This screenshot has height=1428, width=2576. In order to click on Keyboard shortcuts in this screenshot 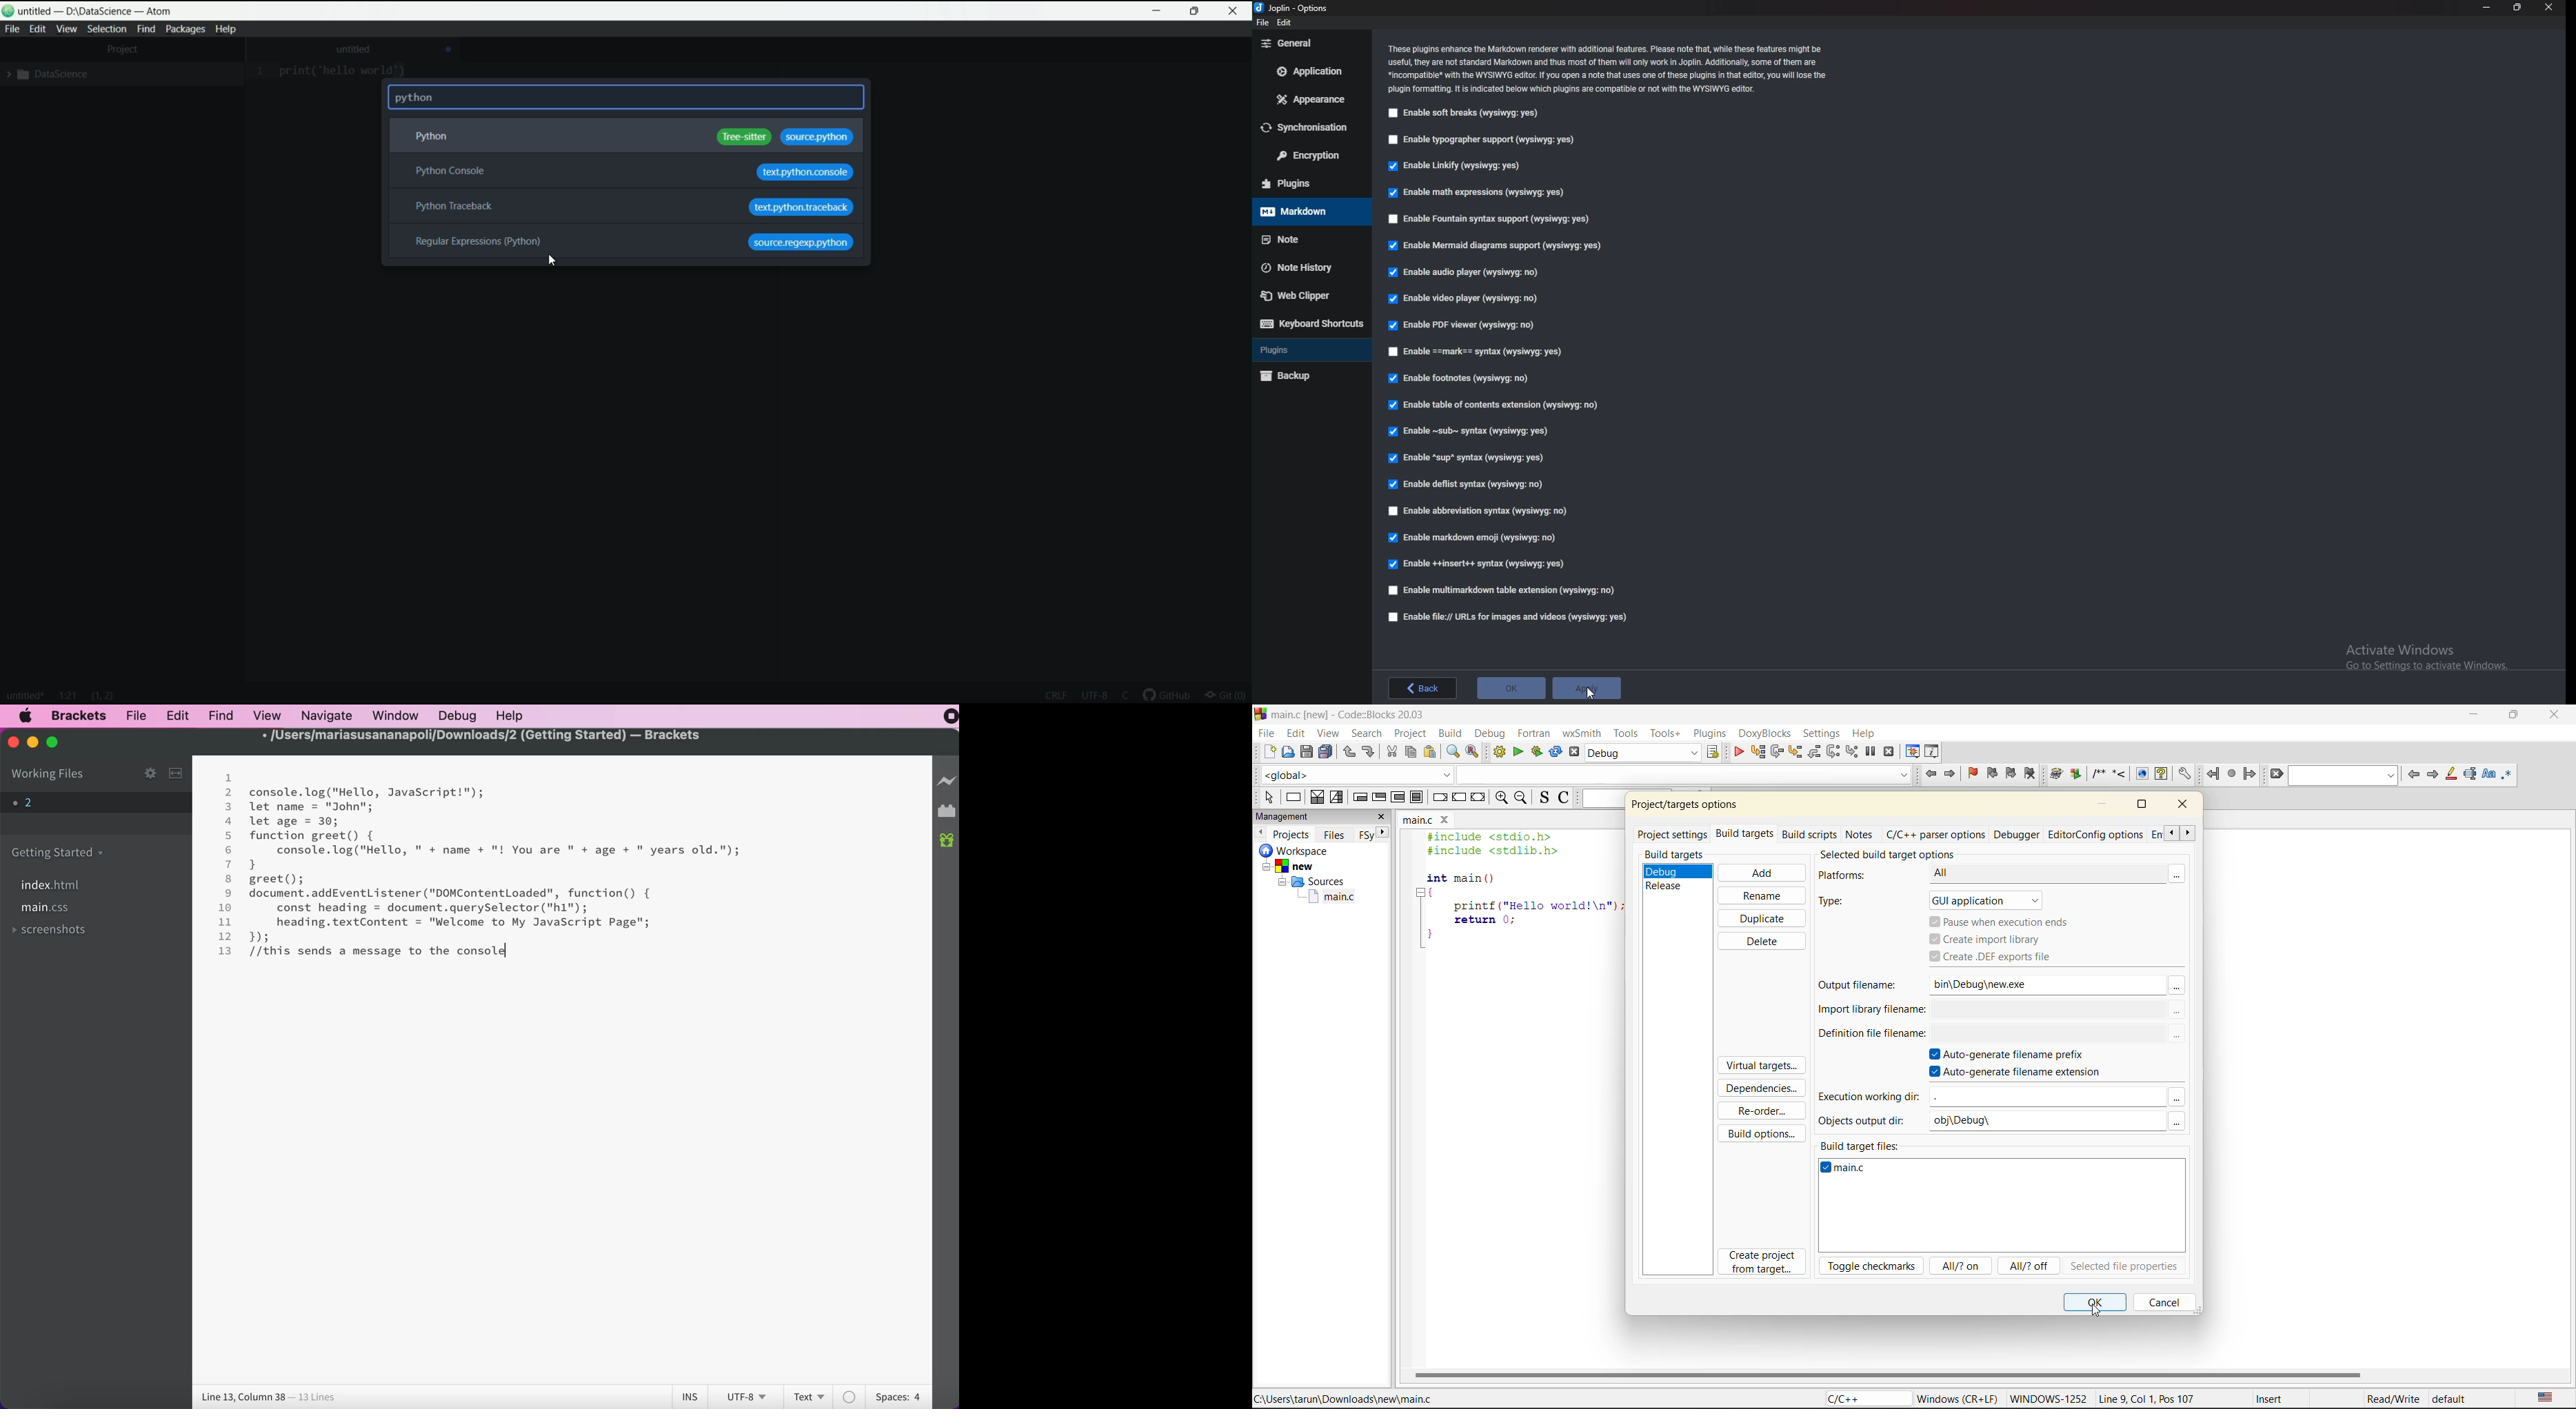, I will do `click(1308, 324)`.